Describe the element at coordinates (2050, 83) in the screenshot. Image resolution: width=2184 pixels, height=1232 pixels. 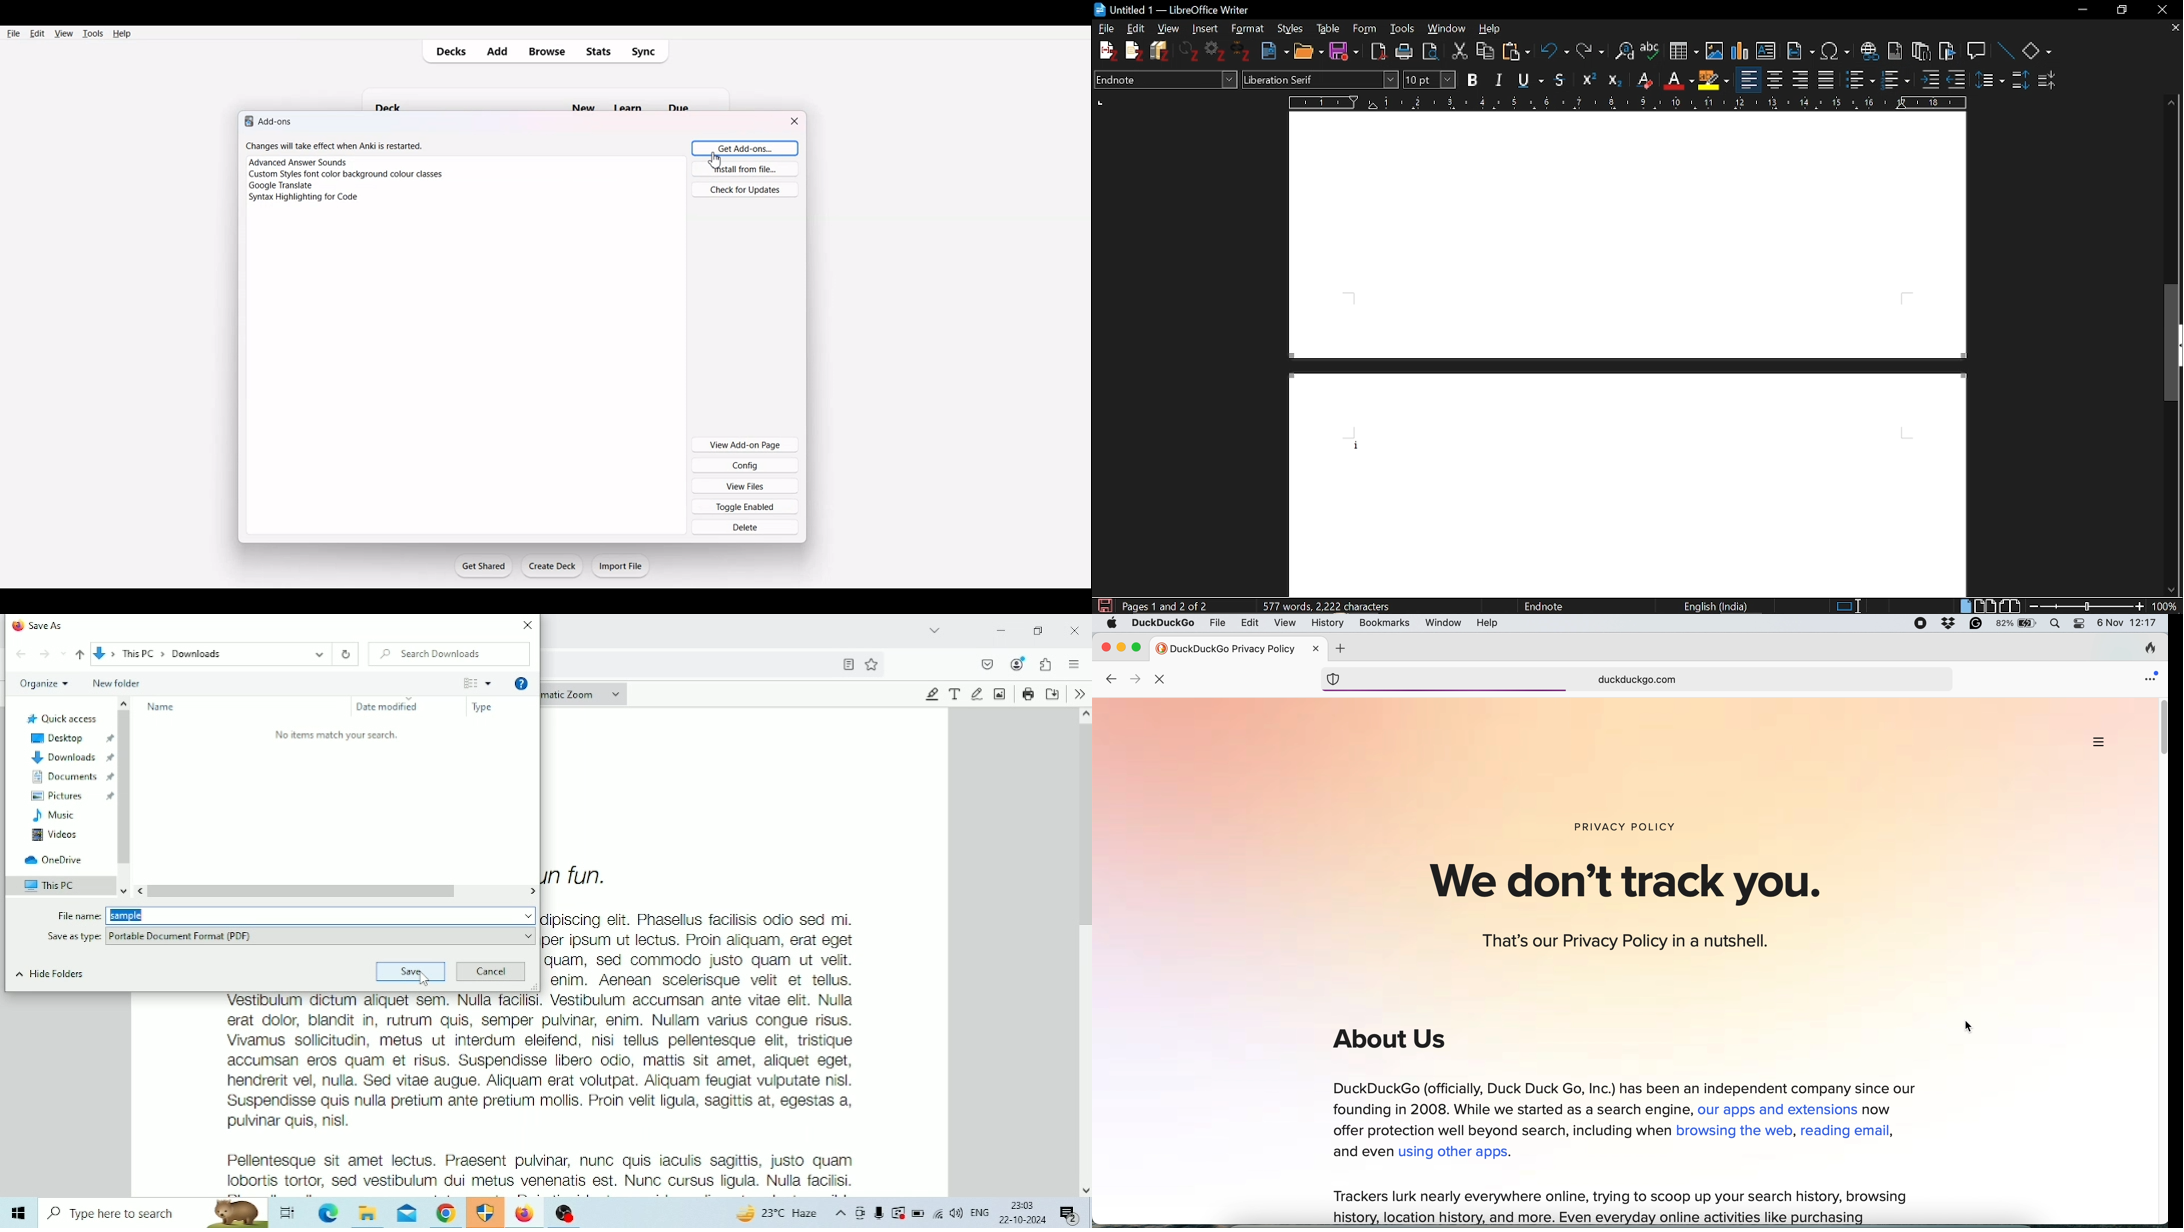
I see `Decrease paragraph spacing` at that location.